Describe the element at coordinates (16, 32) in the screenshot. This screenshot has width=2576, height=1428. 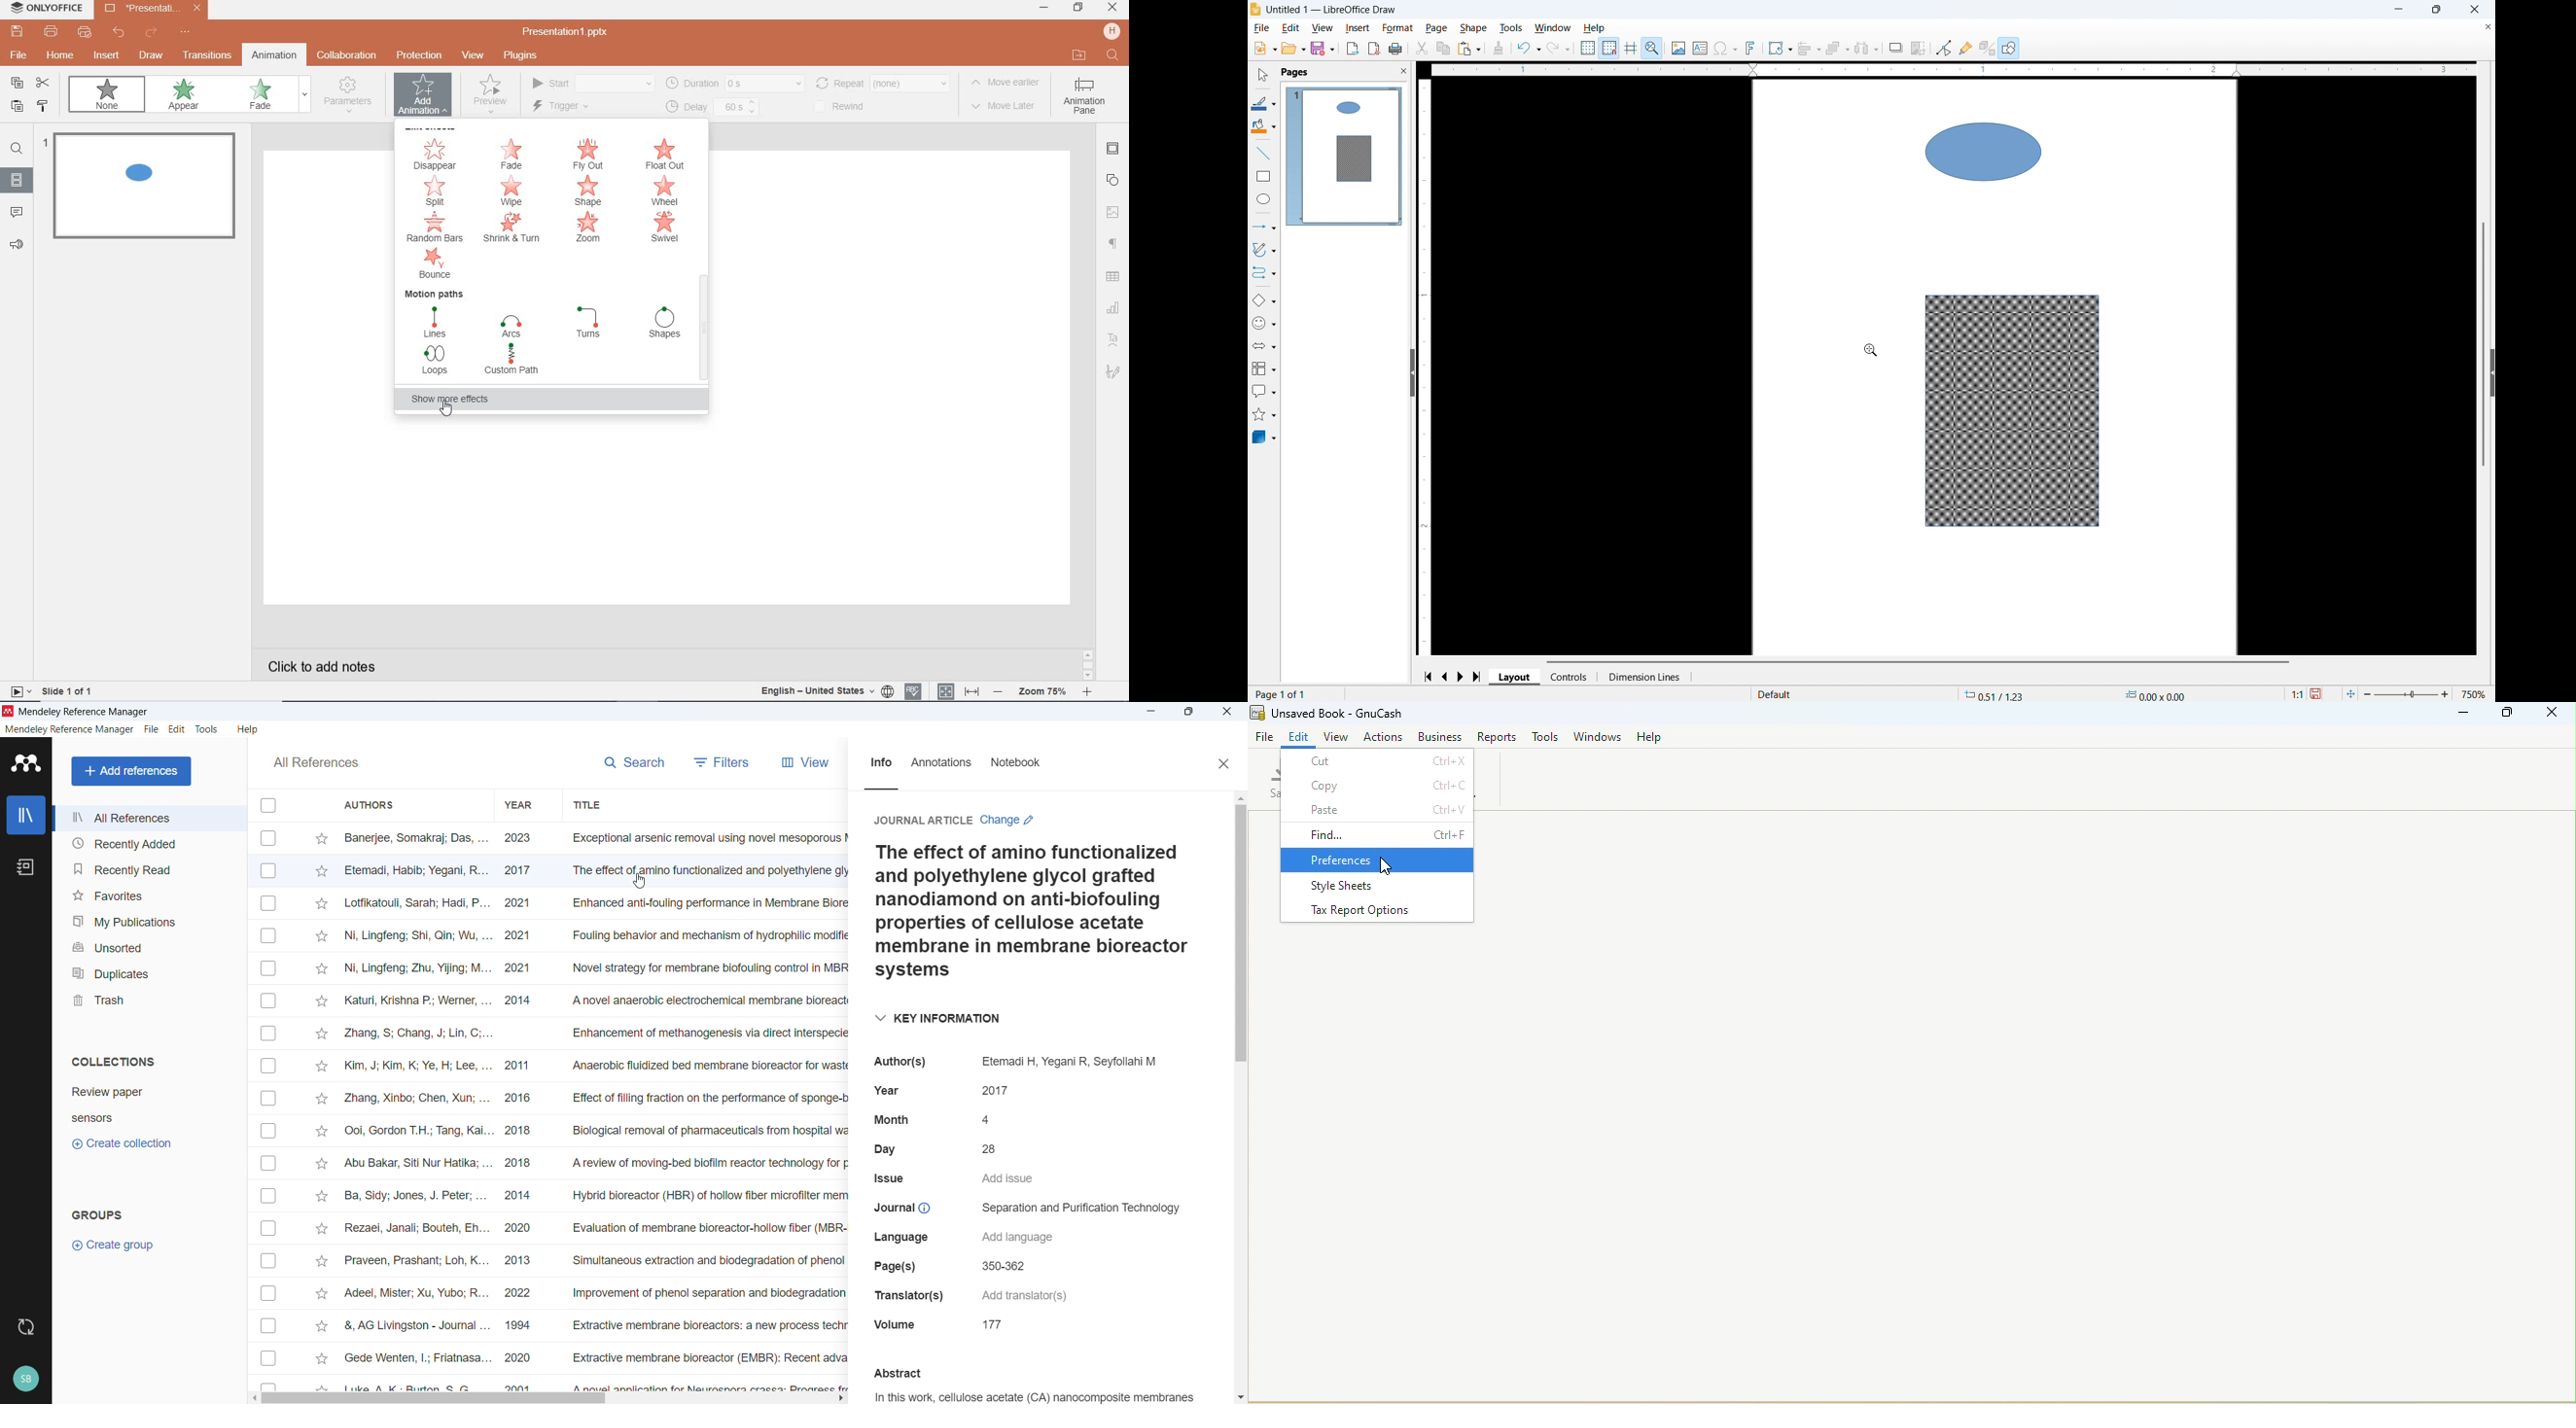
I see `save` at that location.